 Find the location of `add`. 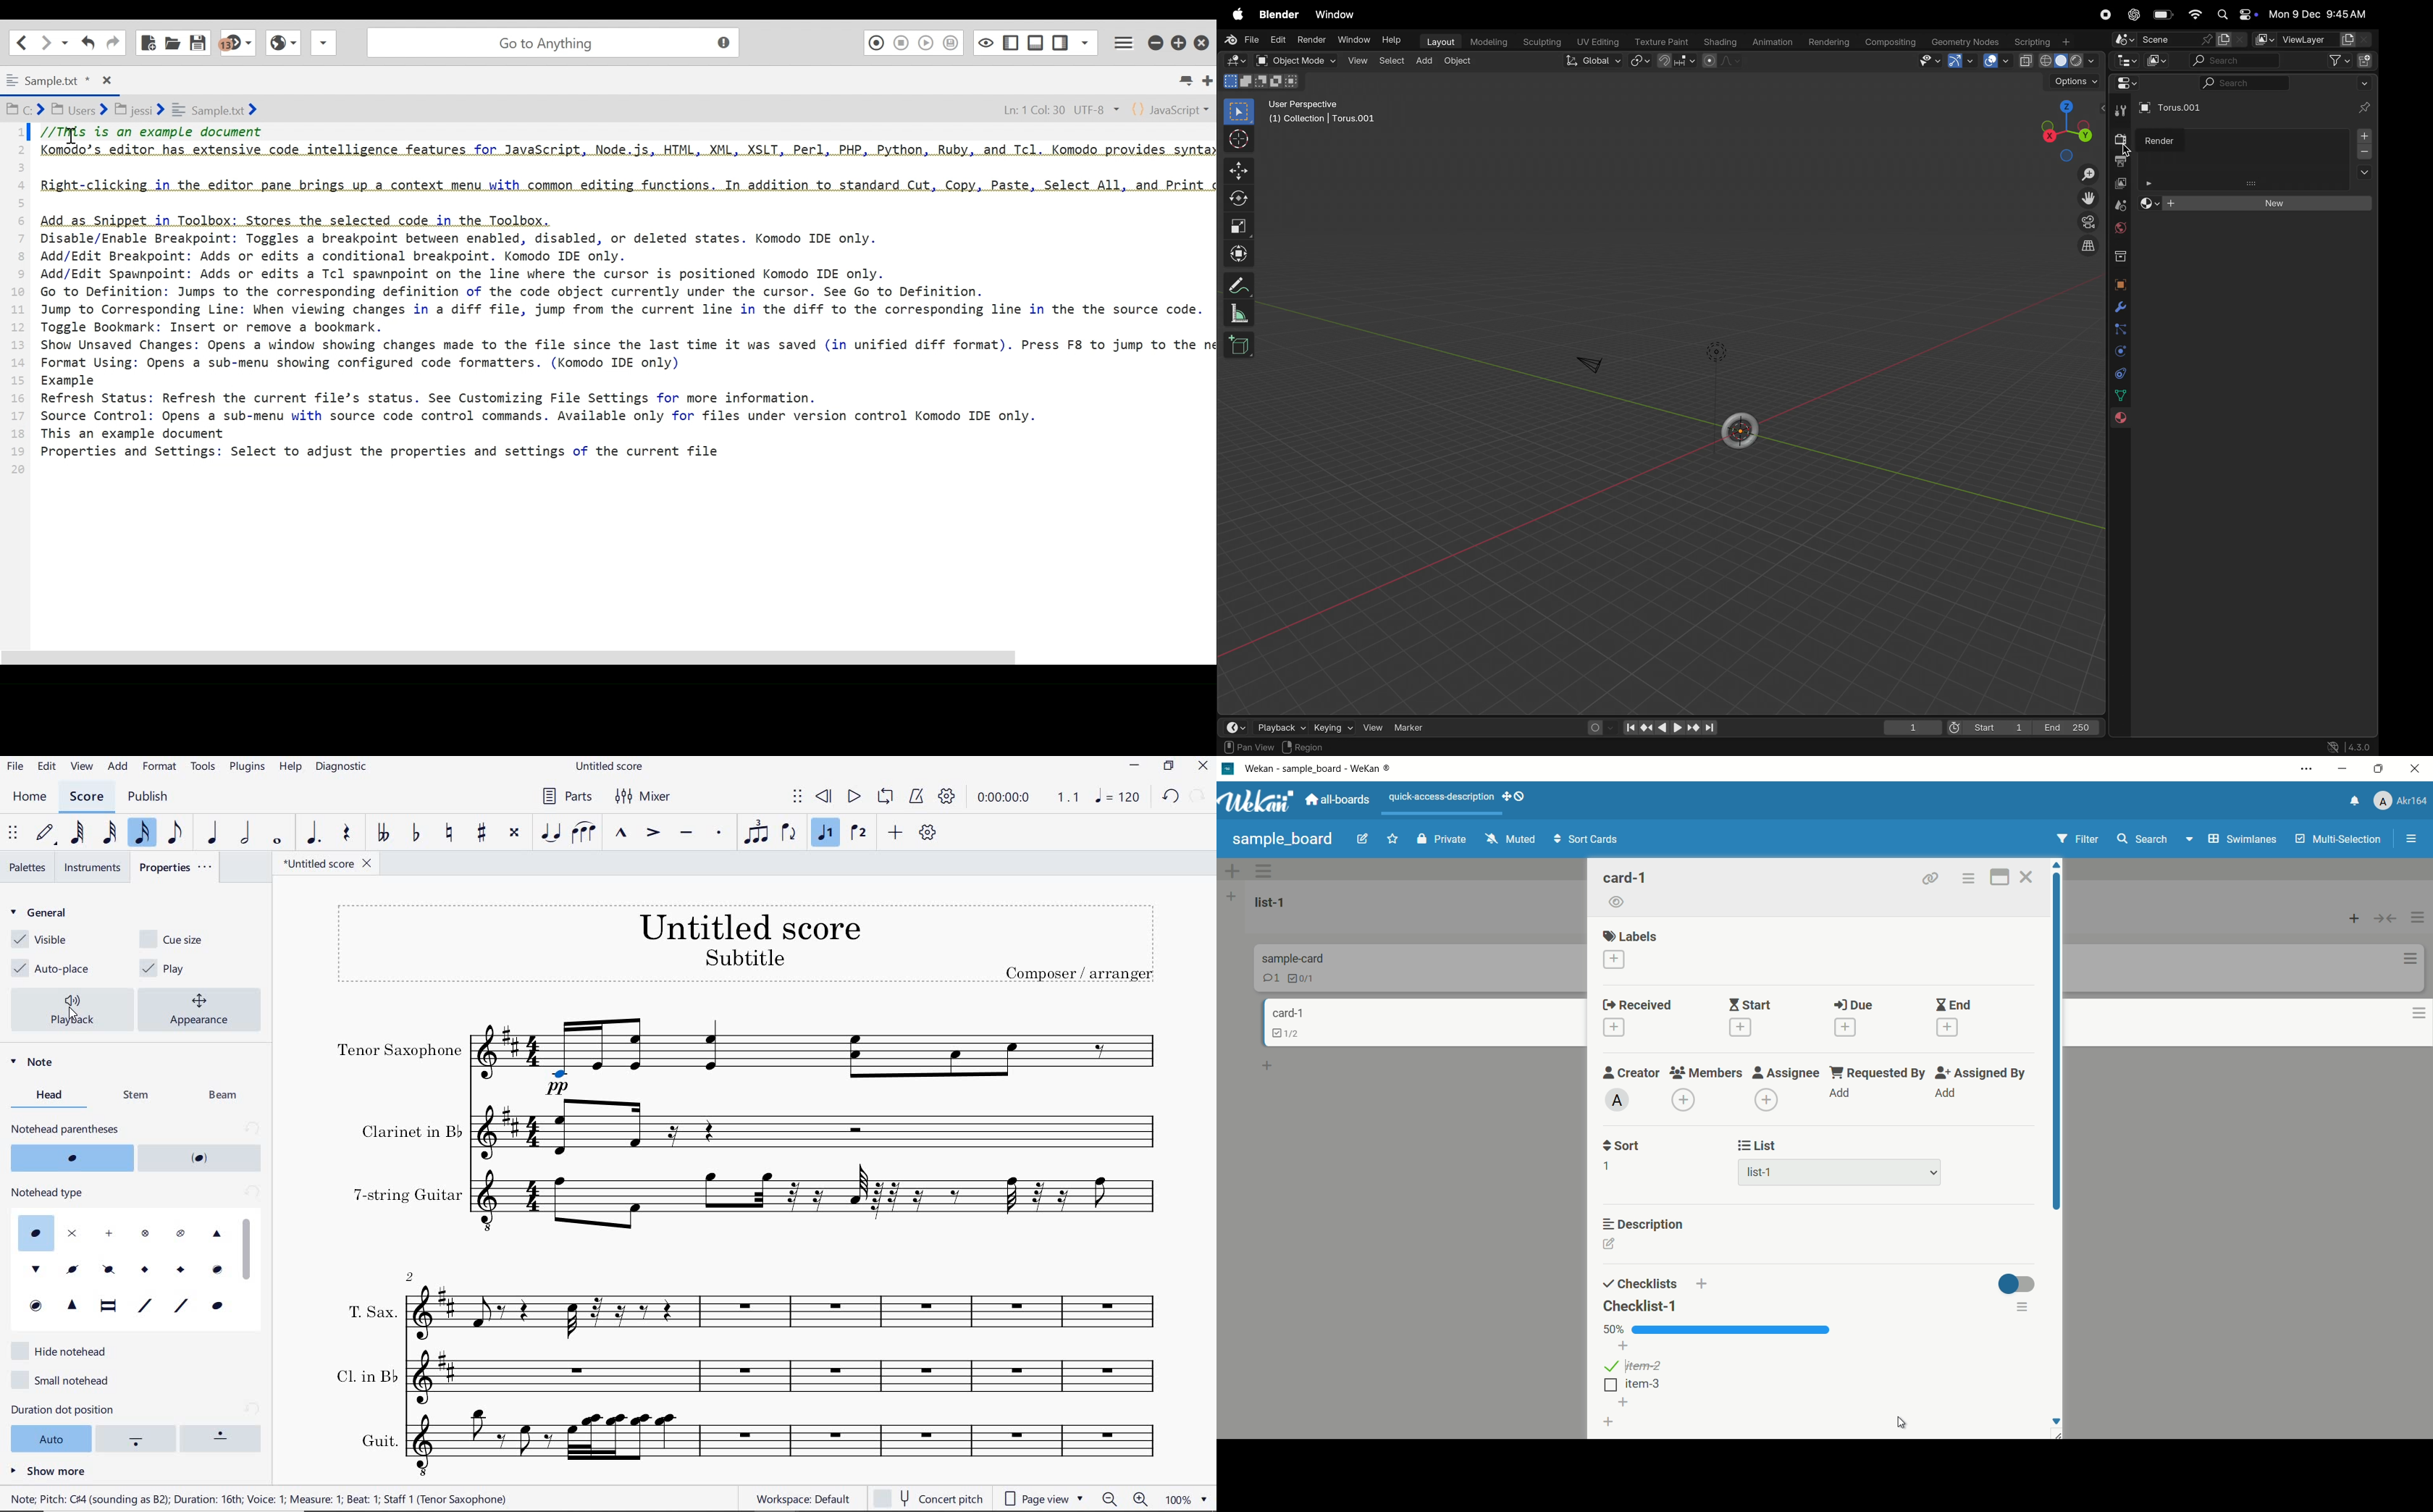

add is located at coordinates (1947, 1095).